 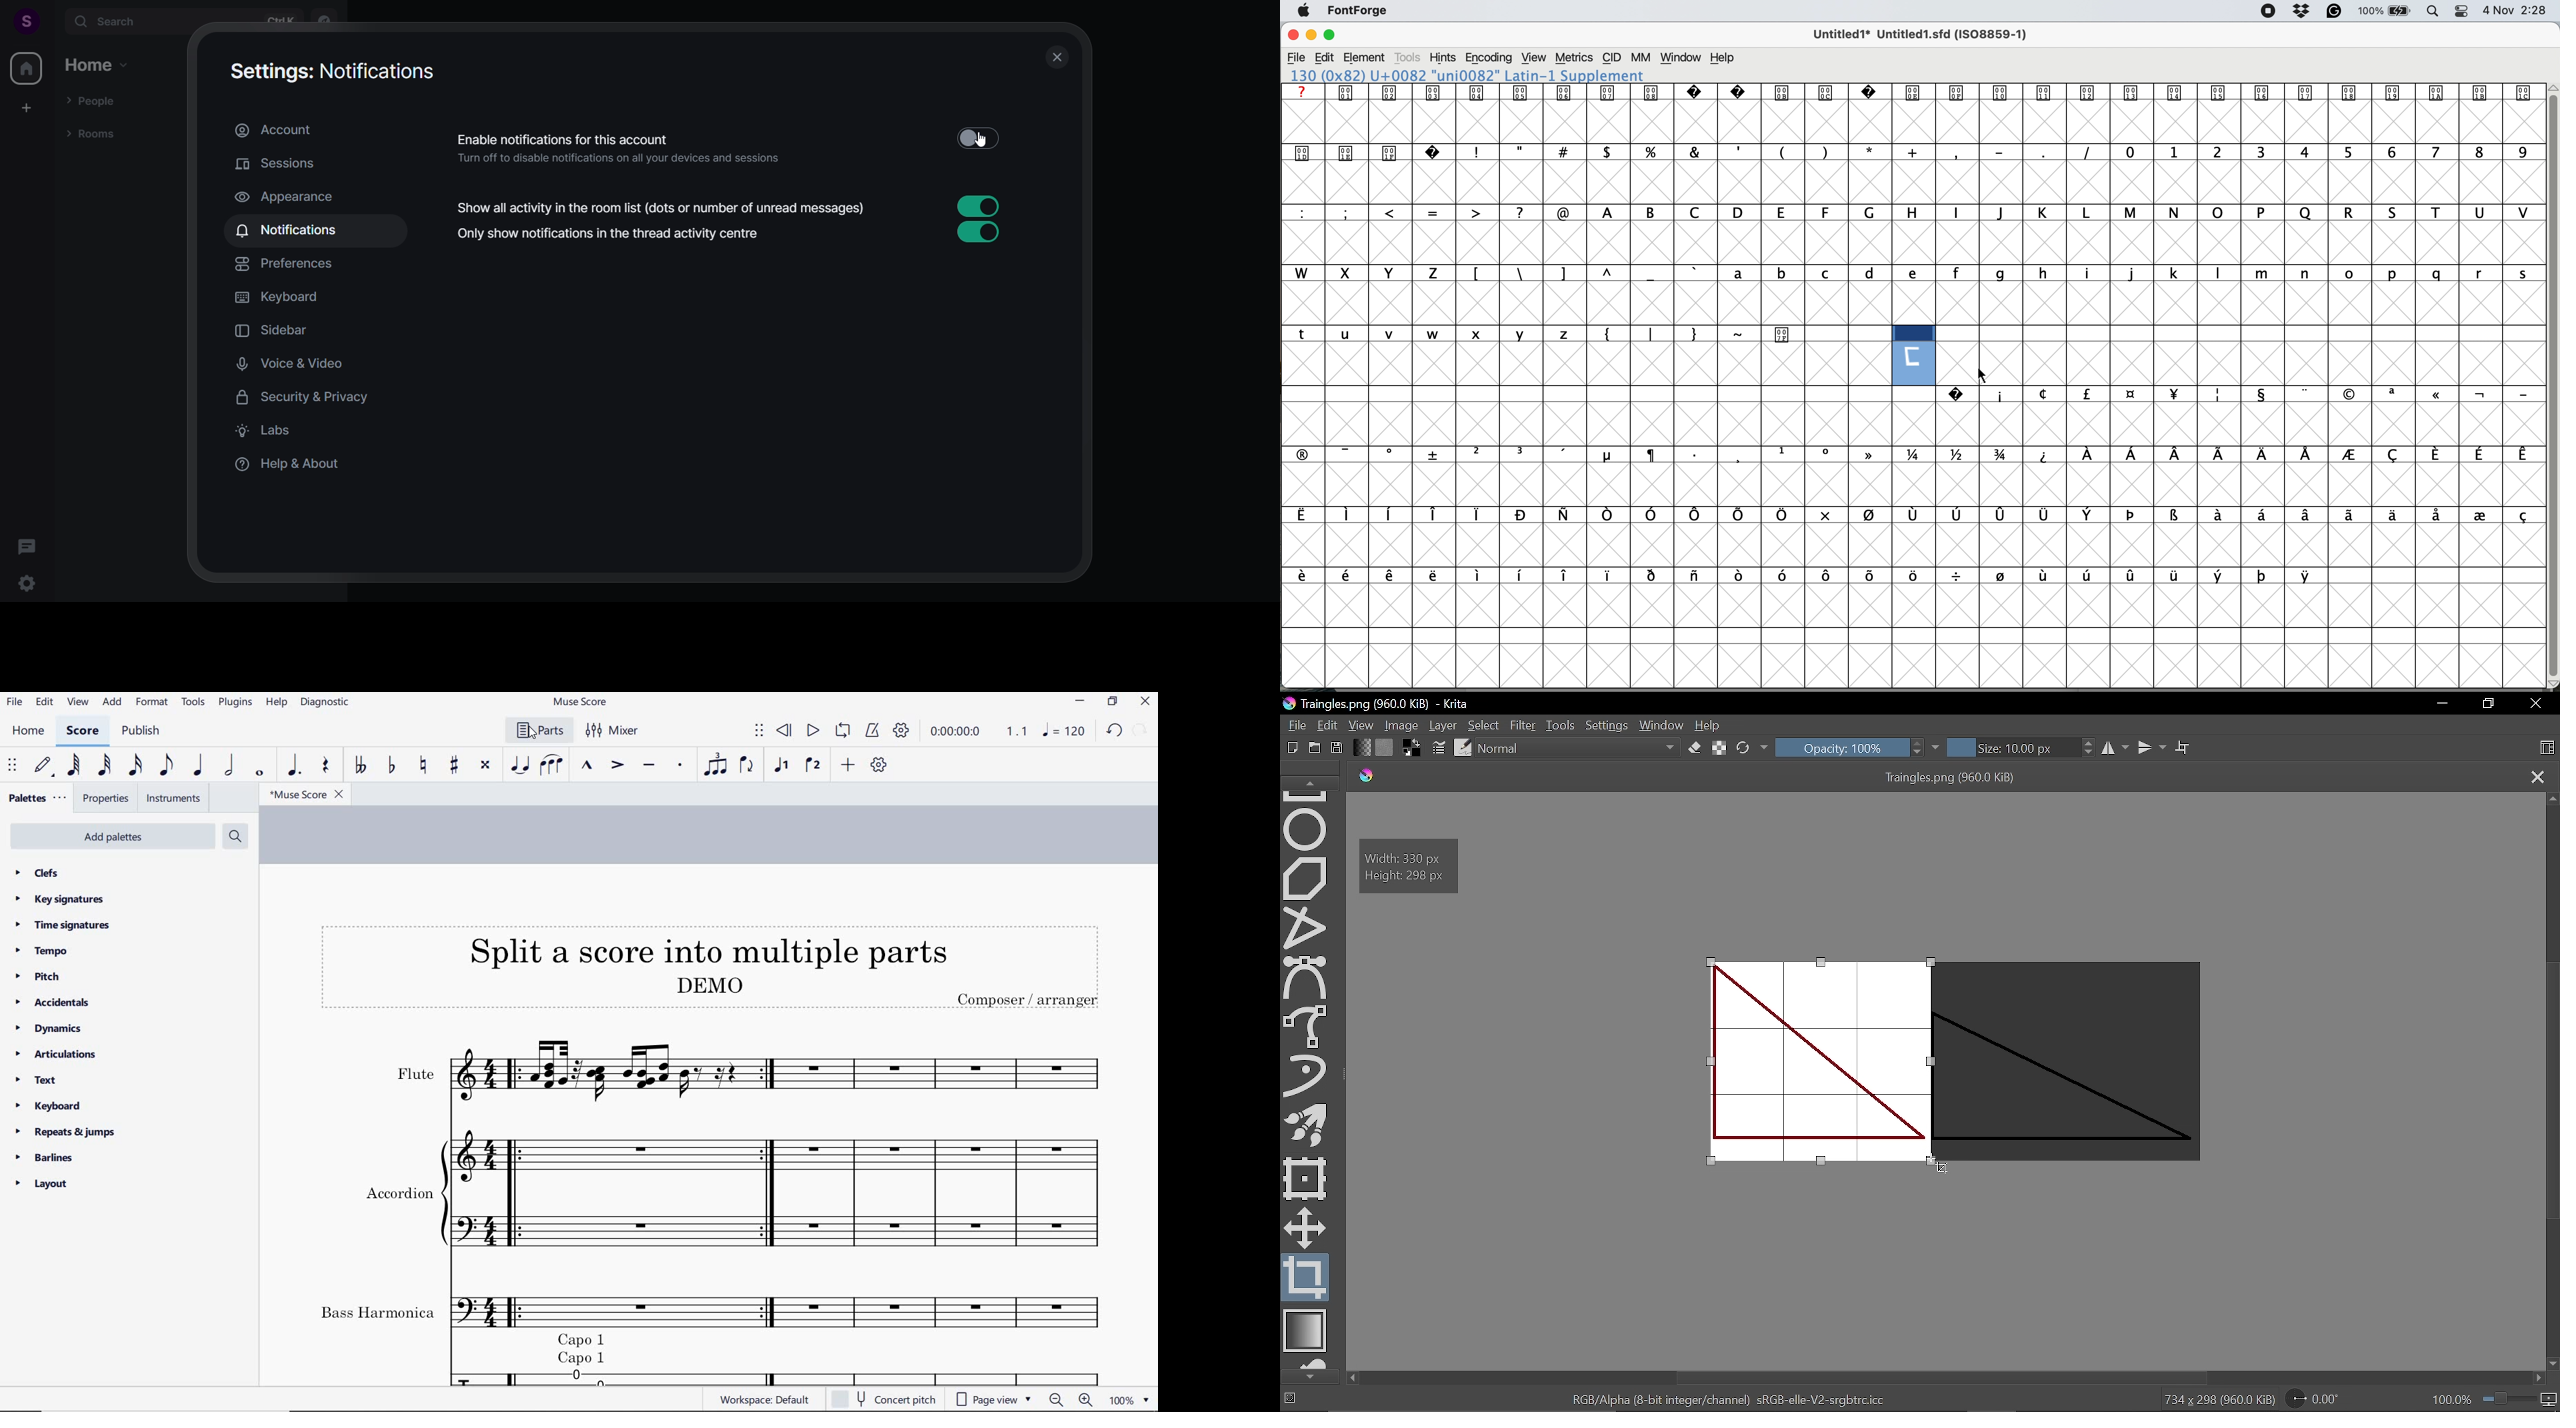 I want to click on only show notification in the thread activity, so click(x=739, y=235).